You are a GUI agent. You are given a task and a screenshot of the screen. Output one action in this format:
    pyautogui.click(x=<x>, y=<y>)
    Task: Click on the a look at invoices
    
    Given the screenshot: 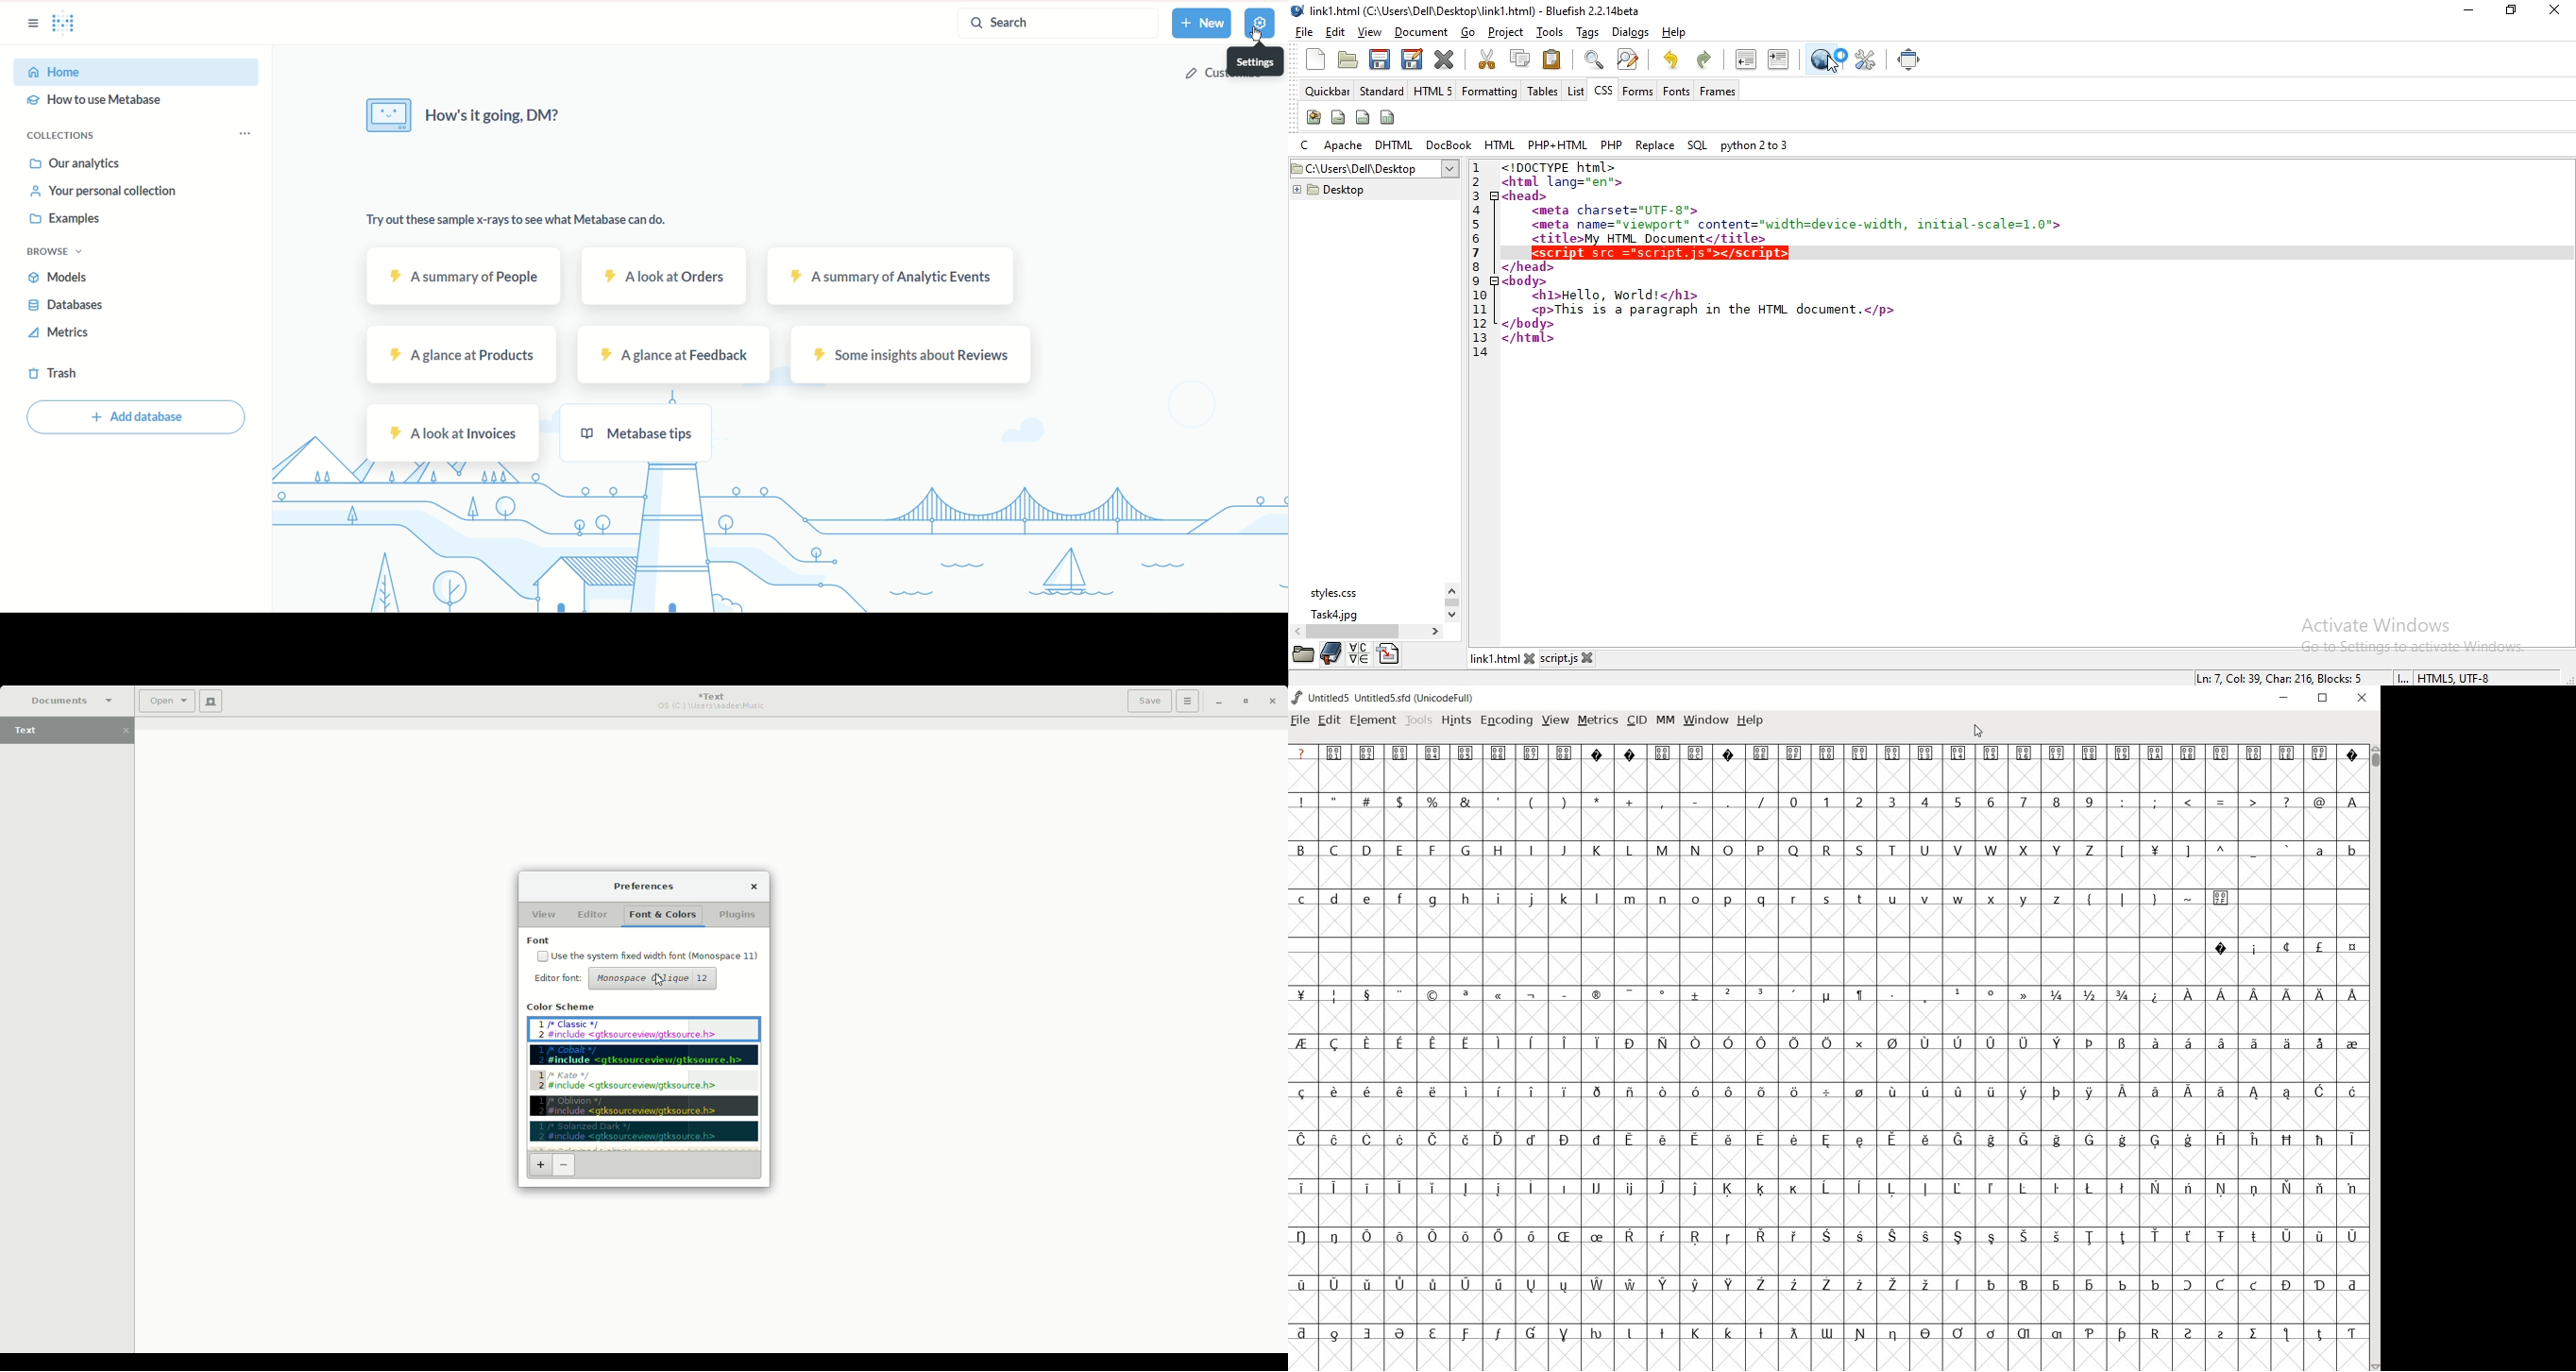 What is the action you would take?
    pyautogui.click(x=451, y=433)
    